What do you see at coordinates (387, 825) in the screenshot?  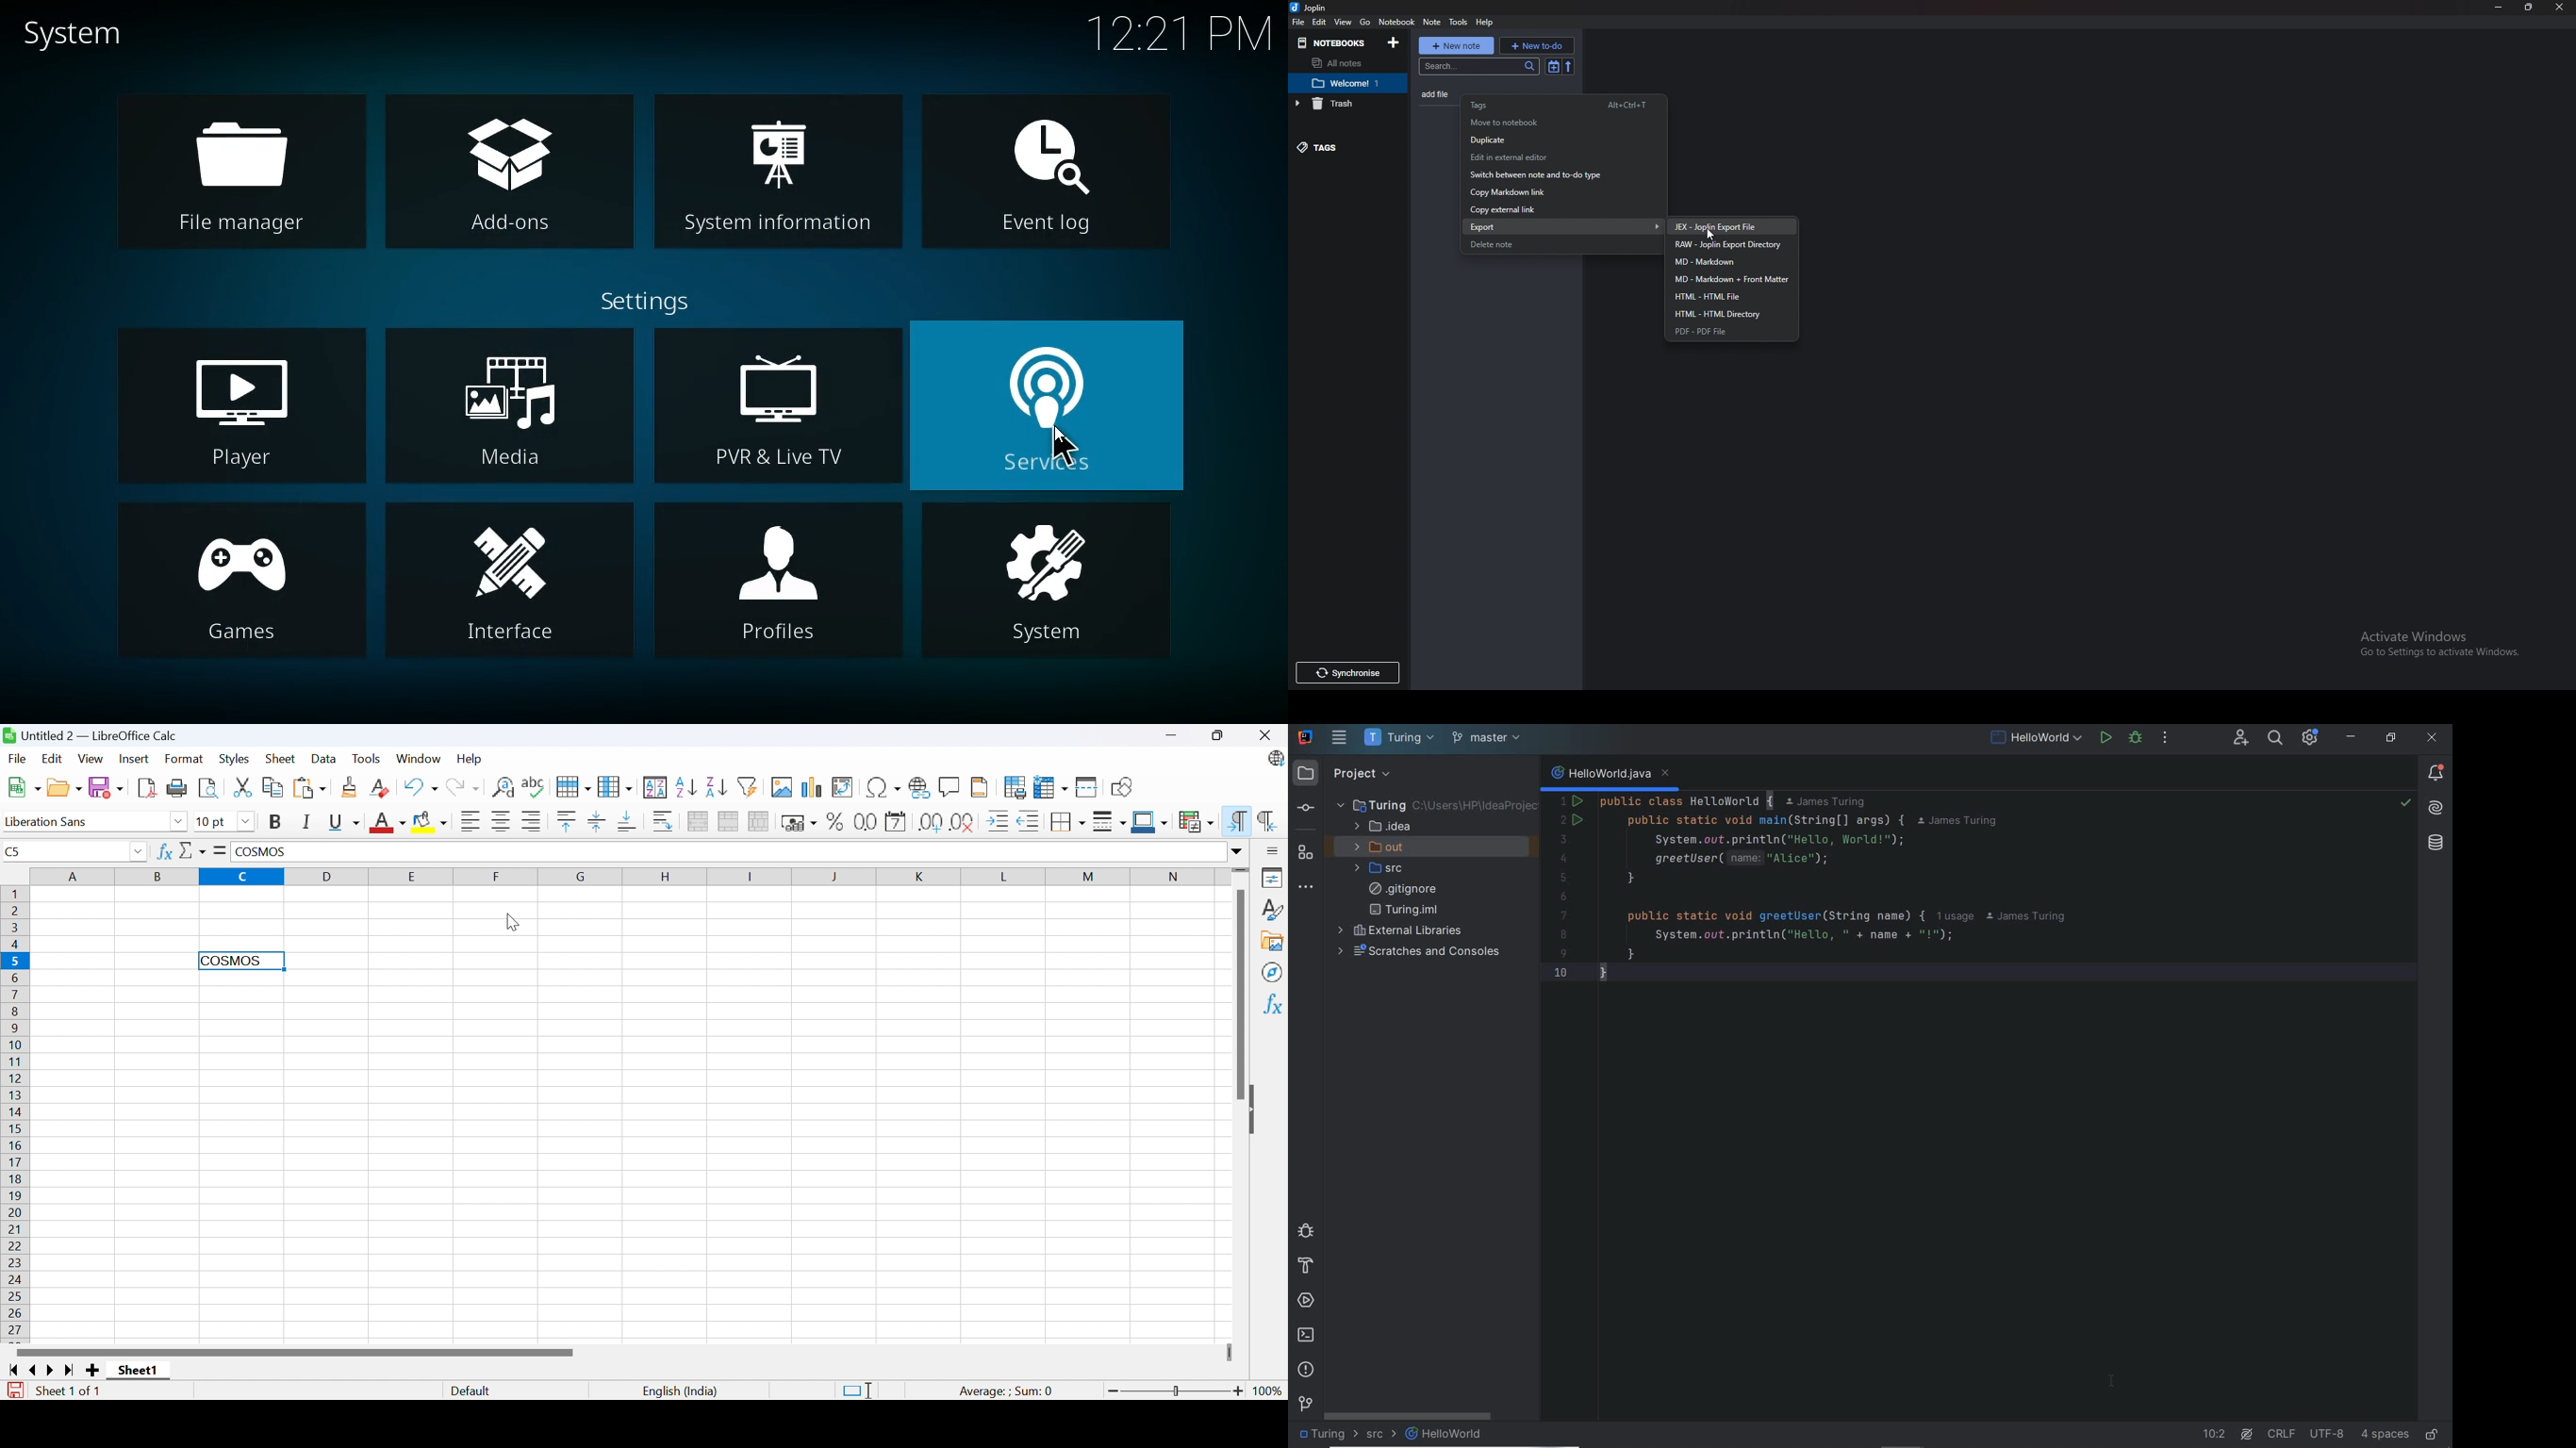 I see `Font color` at bounding box center [387, 825].